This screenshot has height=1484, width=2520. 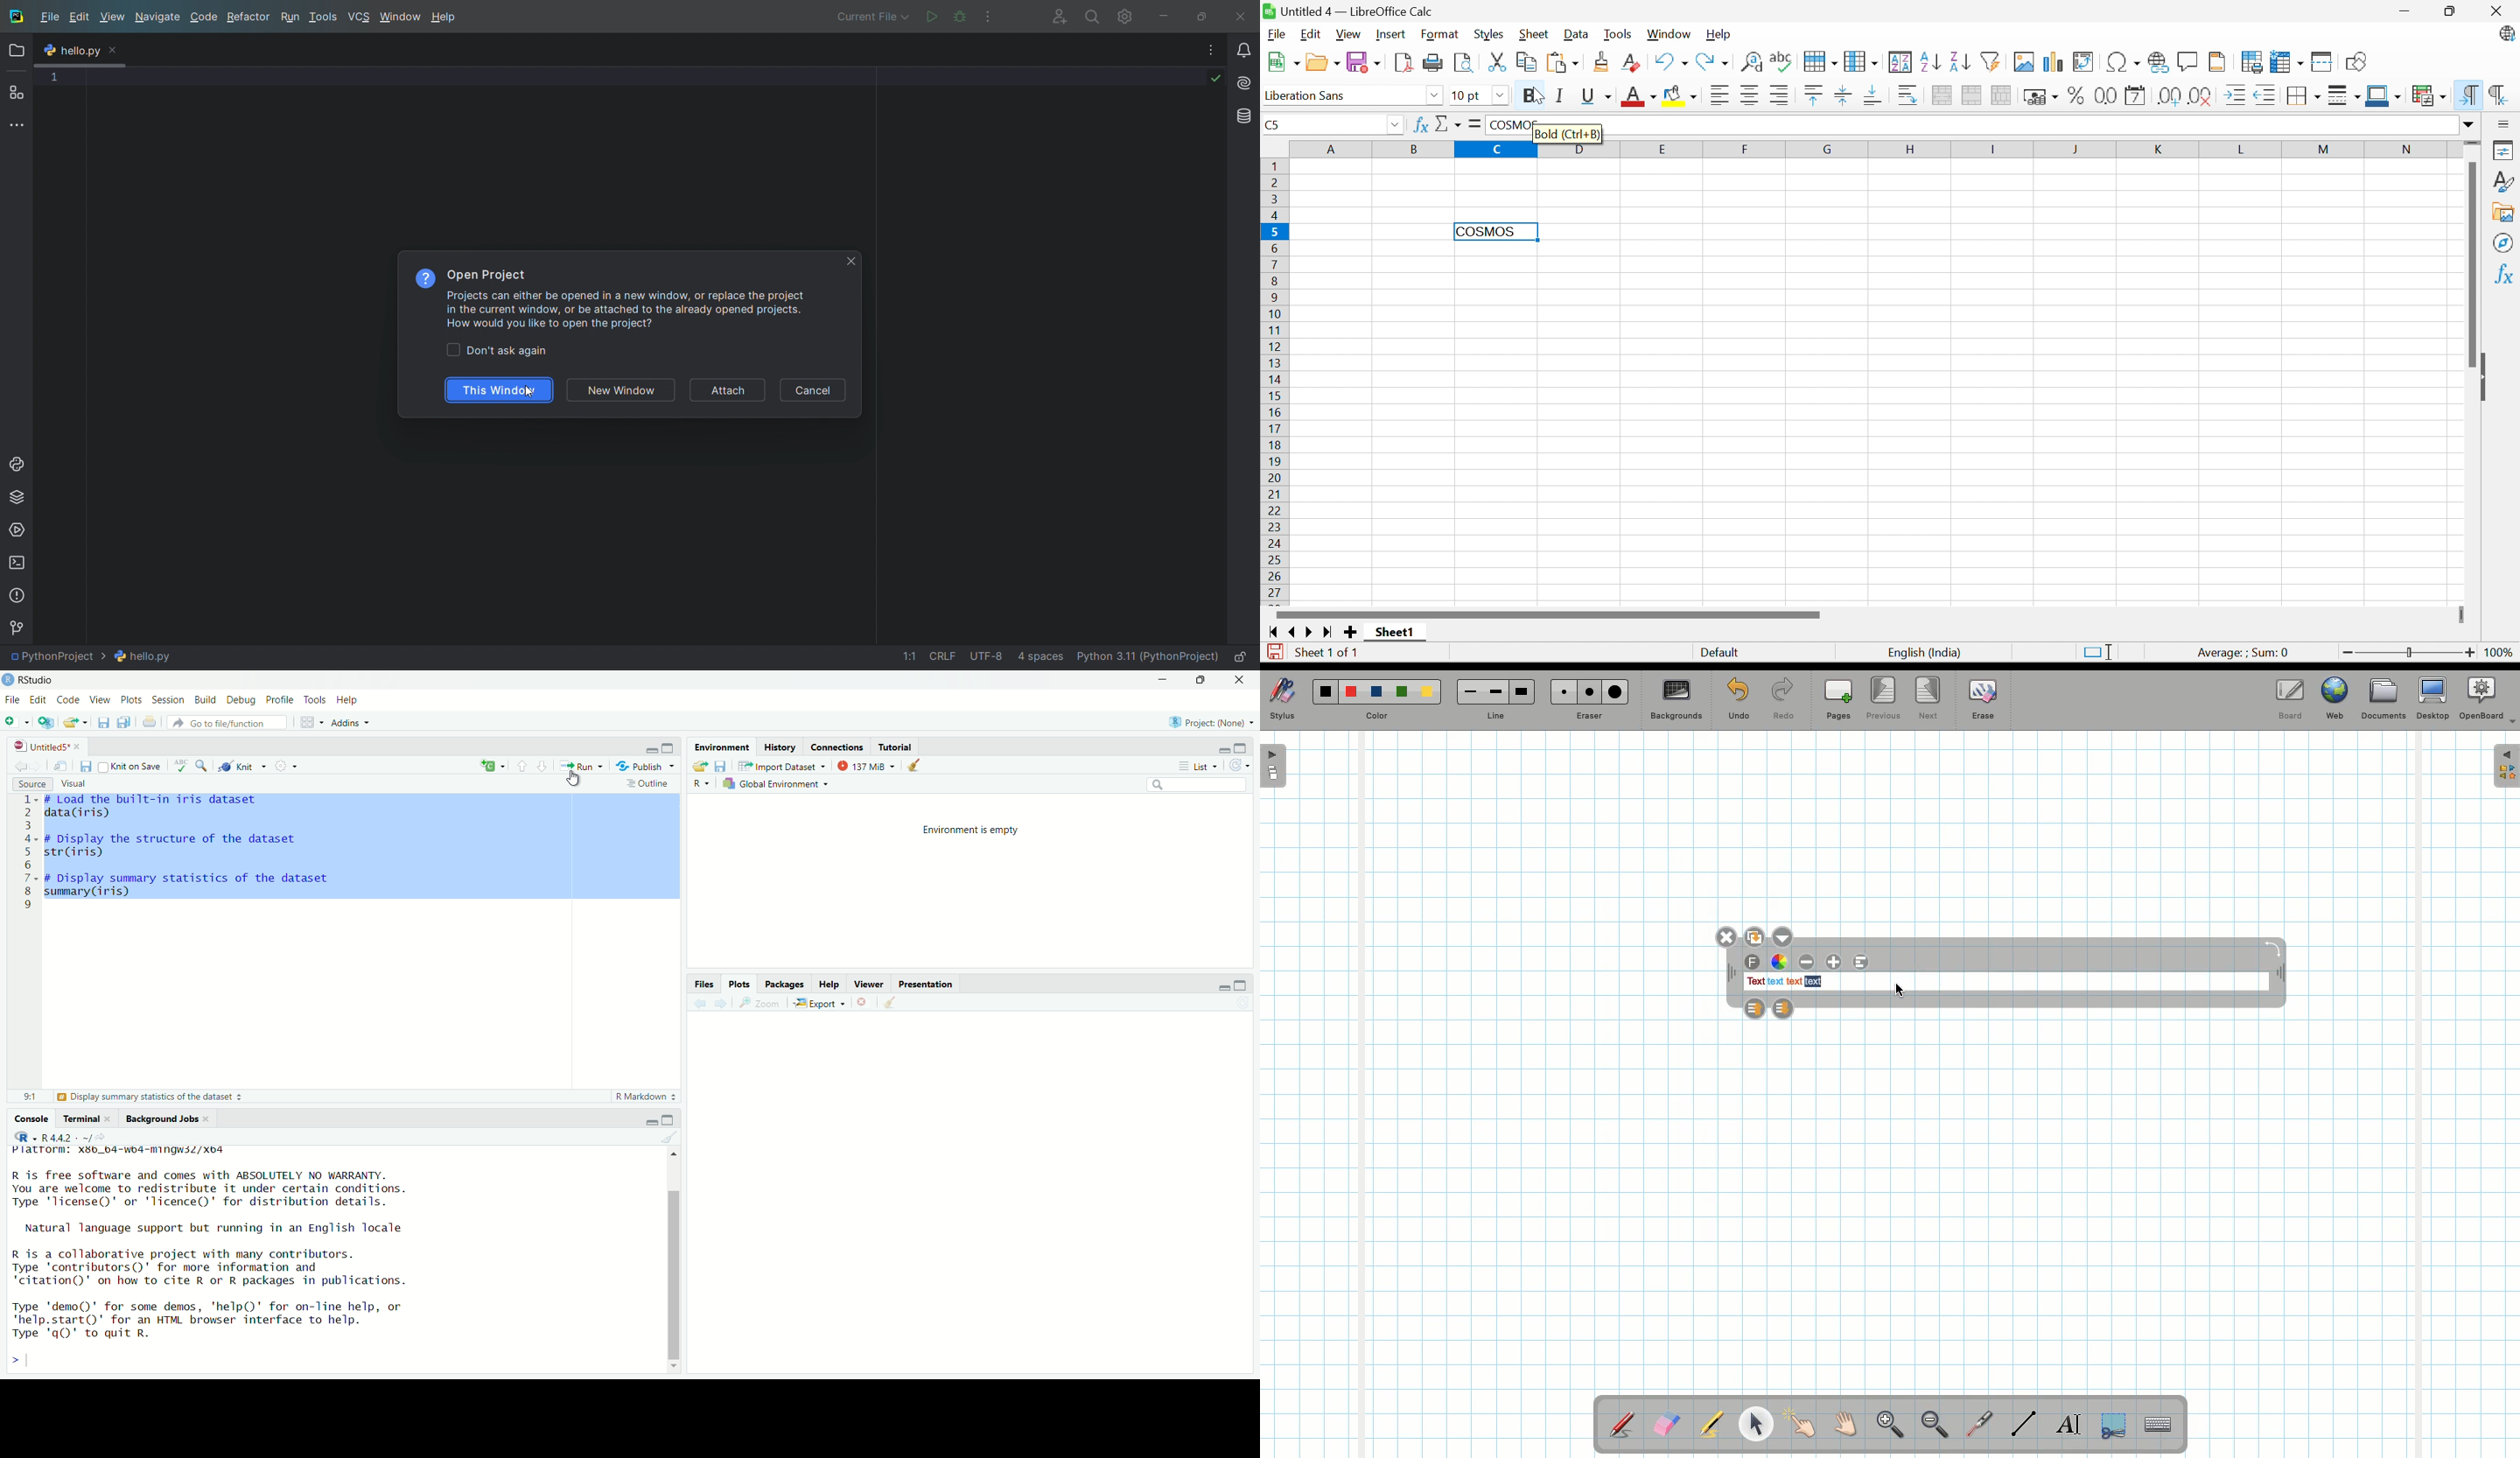 I want to click on Find and Replace, so click(x=1751, y=62).